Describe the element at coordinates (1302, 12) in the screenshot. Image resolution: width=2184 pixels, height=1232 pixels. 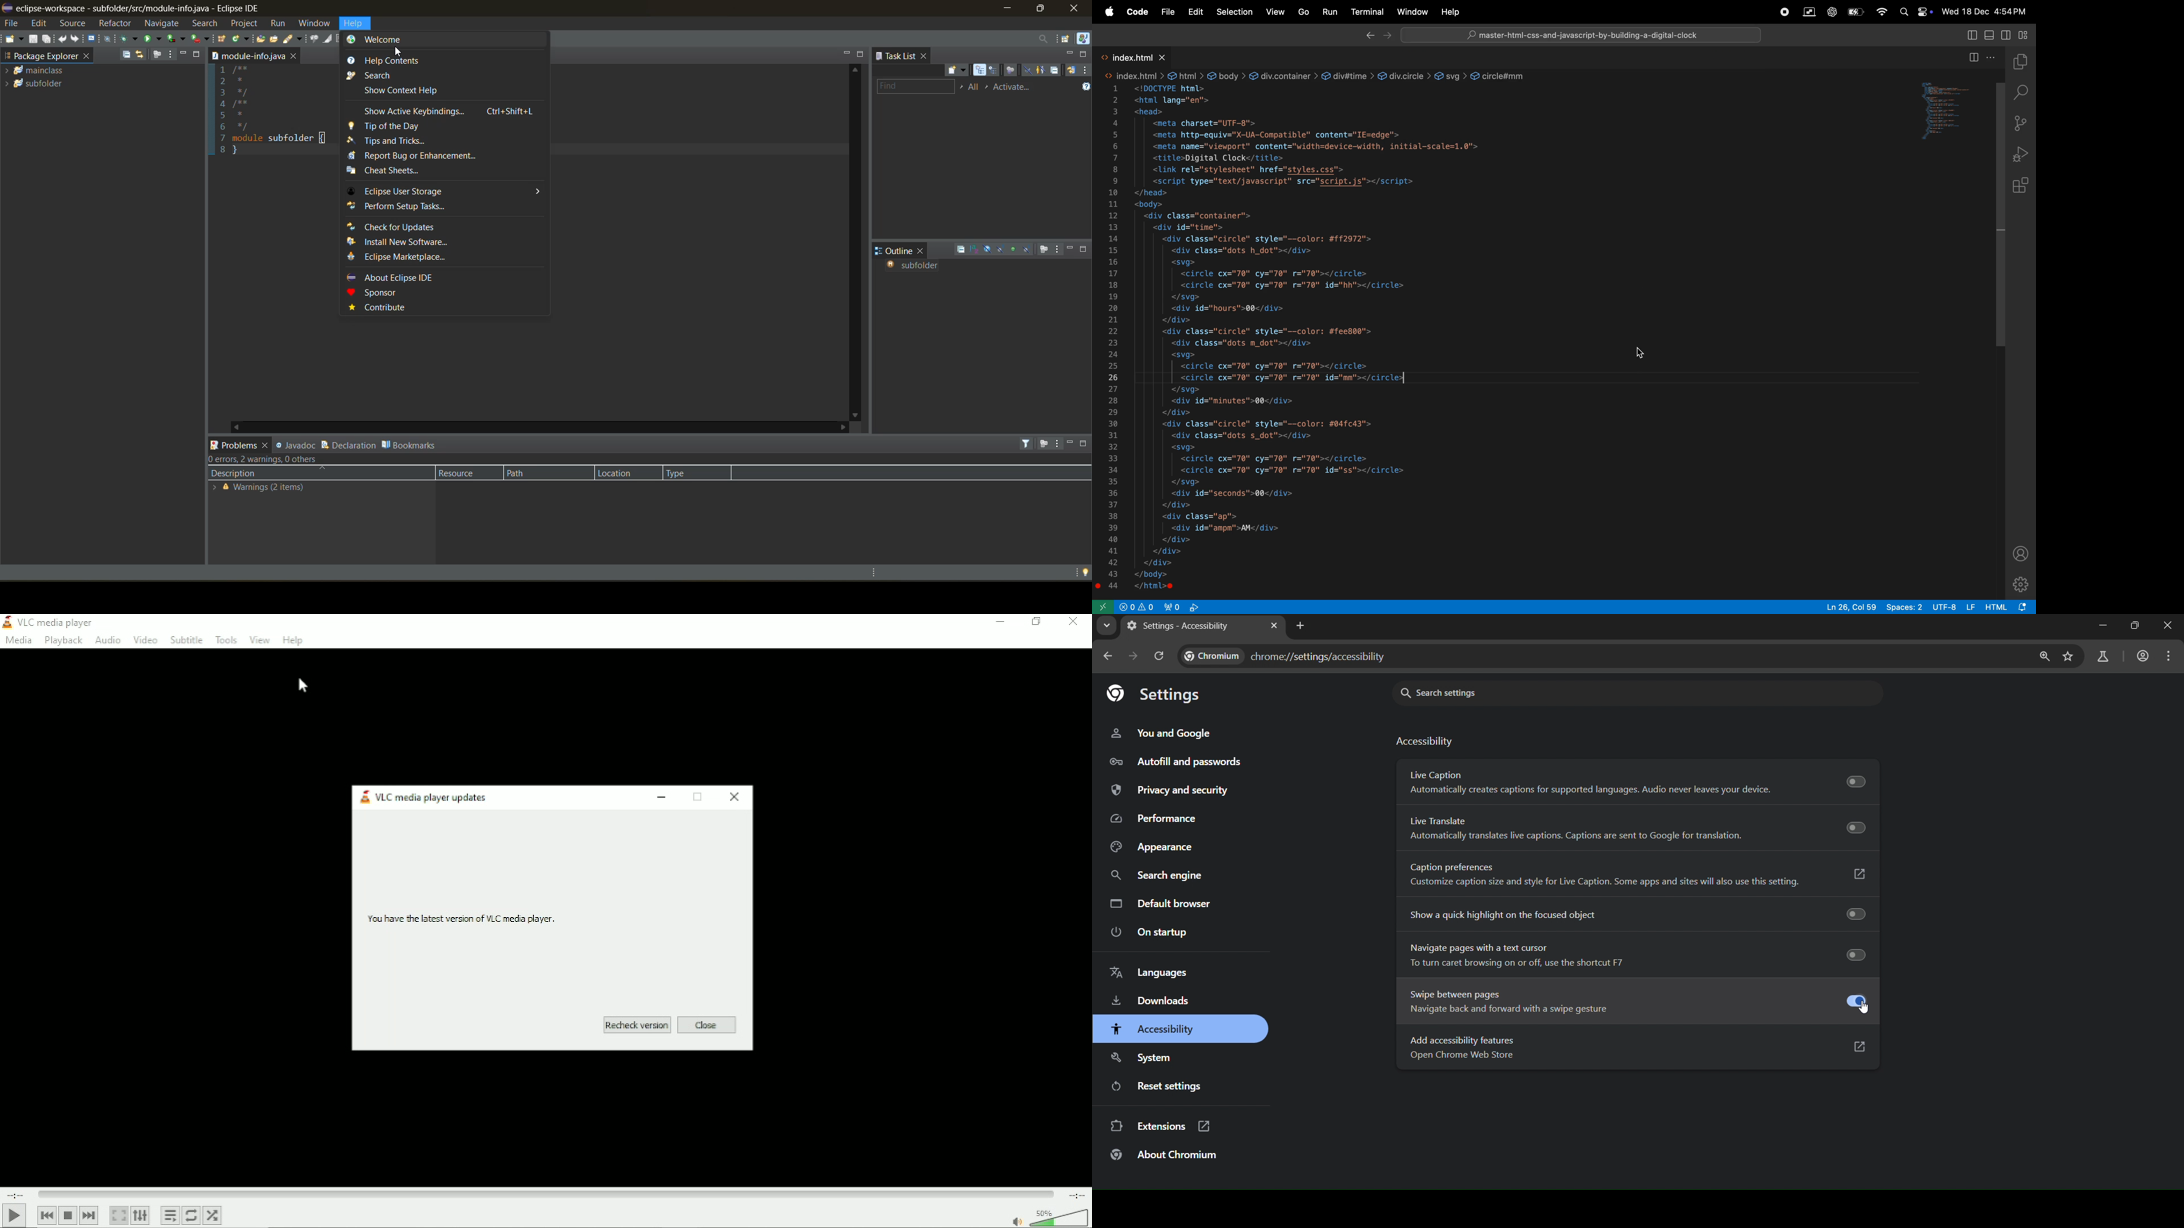
I see `Go` at that location.